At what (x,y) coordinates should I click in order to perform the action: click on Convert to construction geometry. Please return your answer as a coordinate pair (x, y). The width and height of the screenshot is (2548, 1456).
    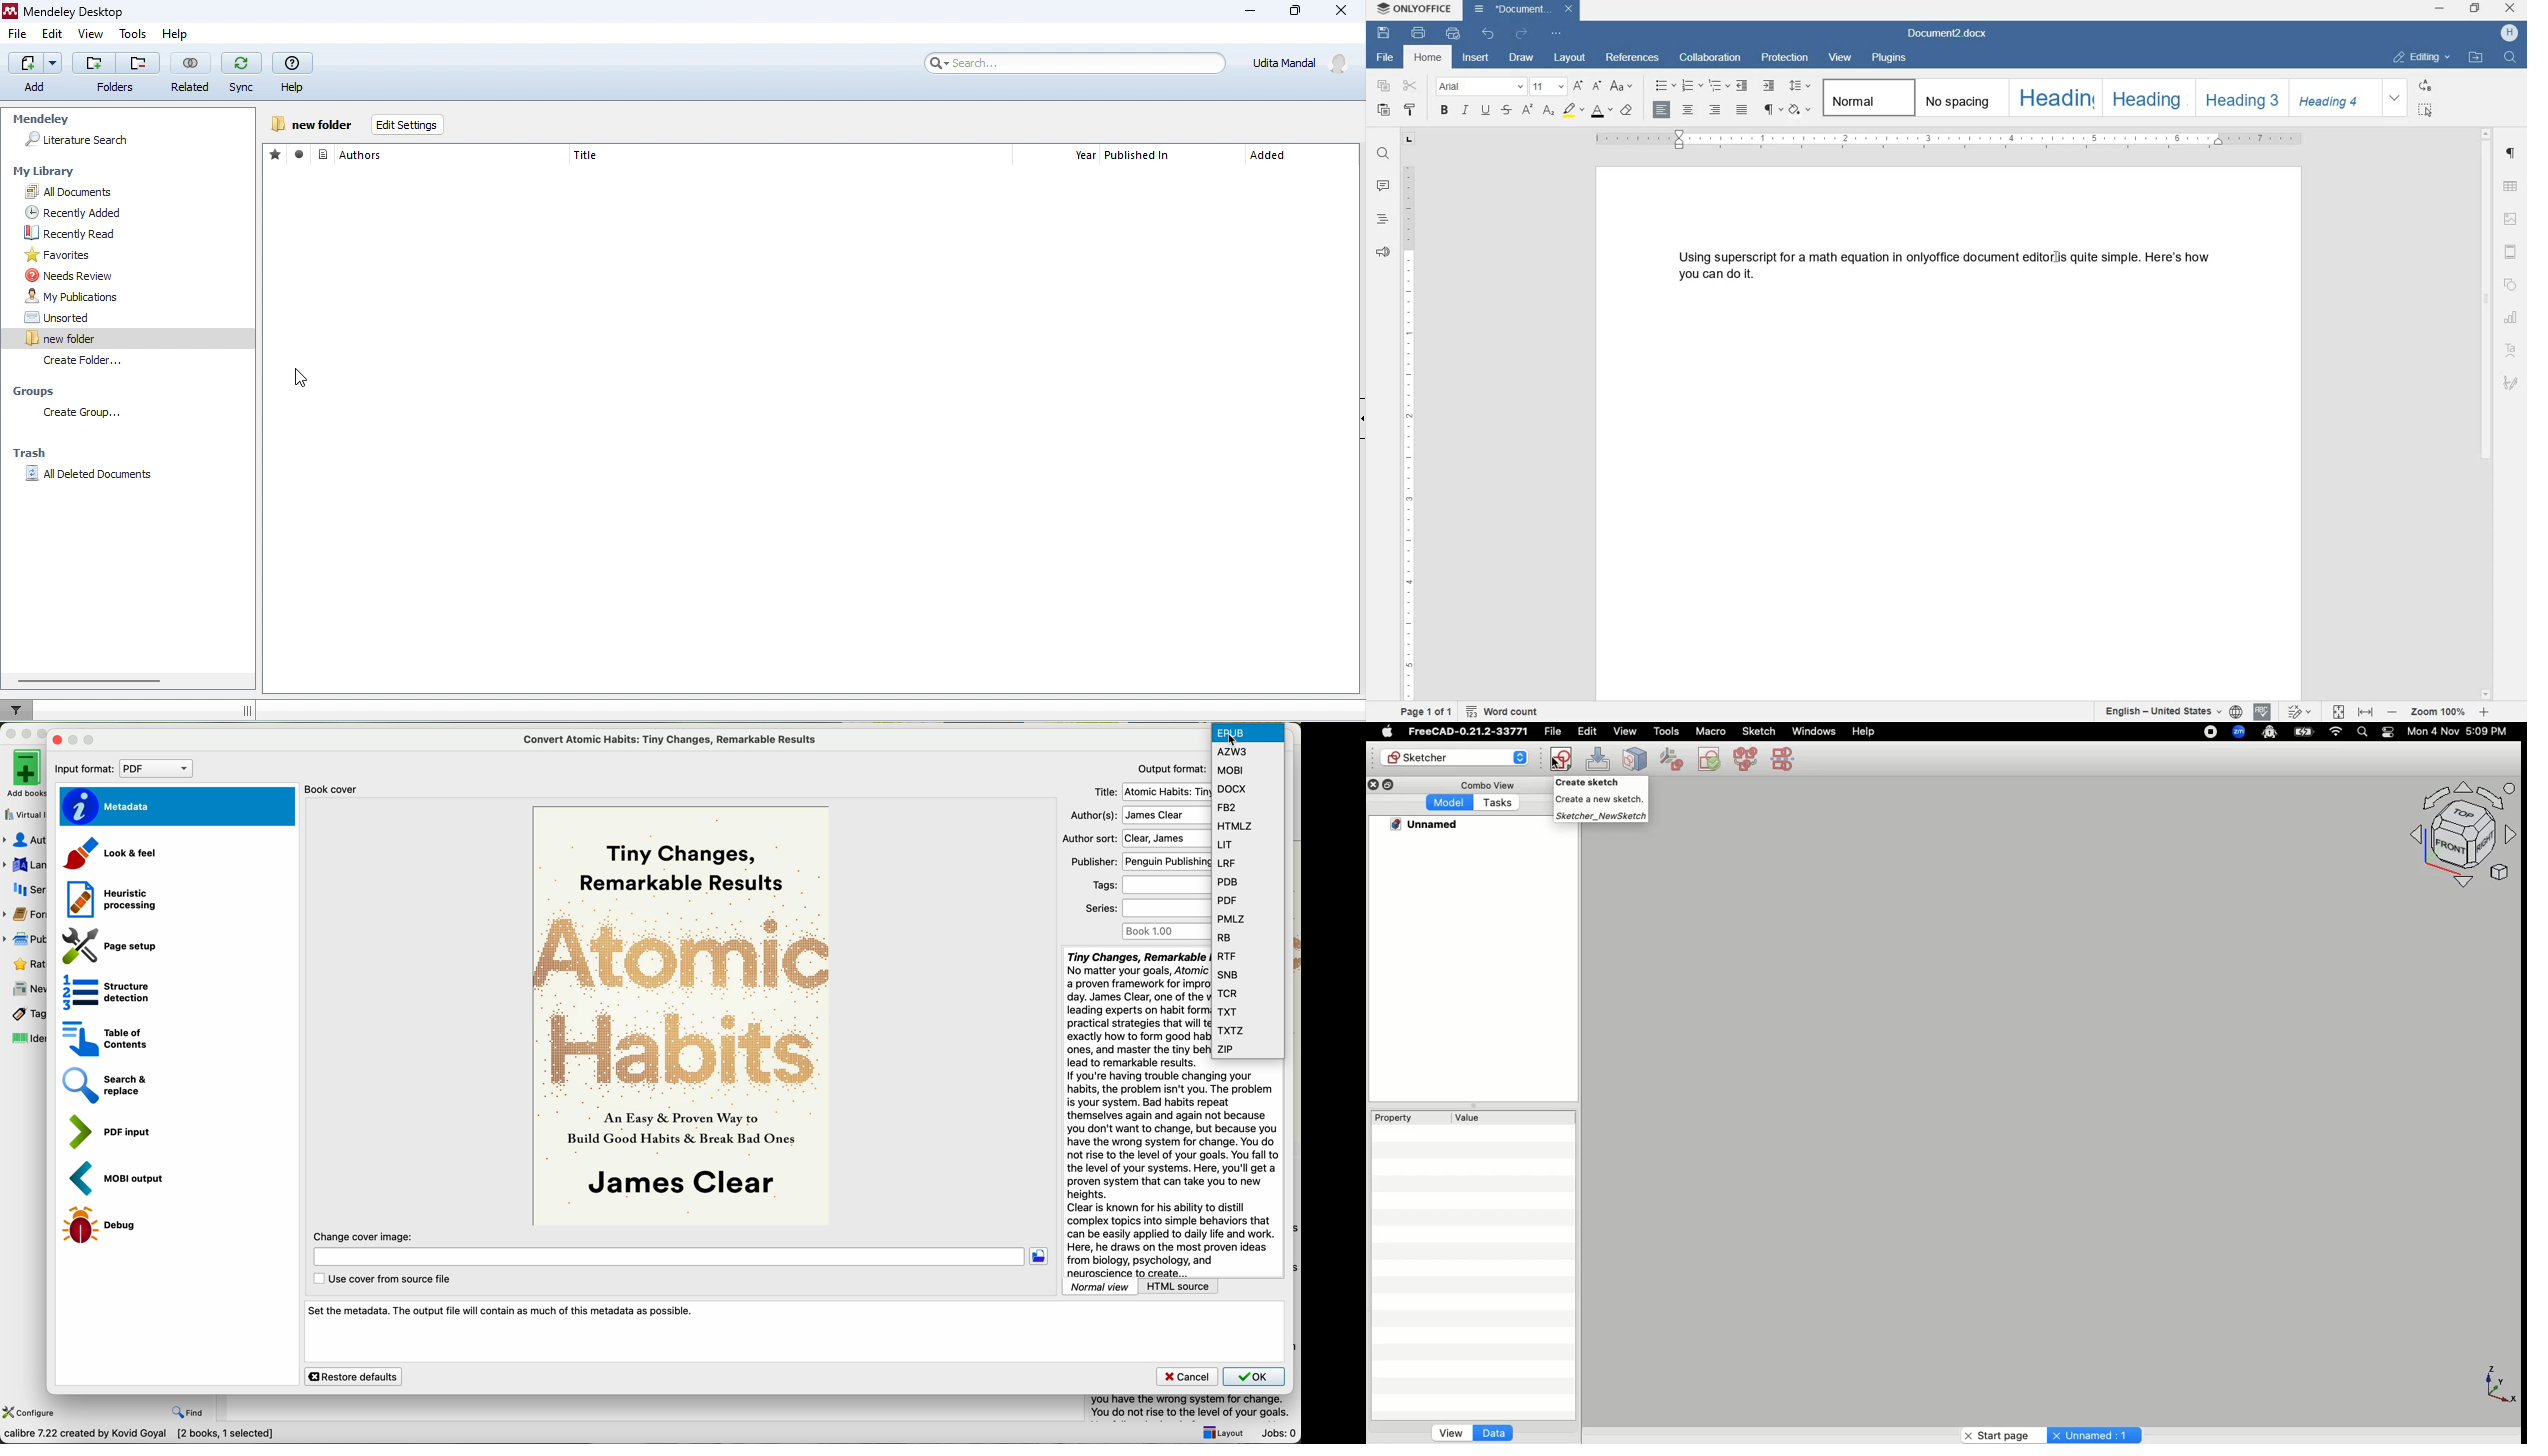
    Looking at the image, I should click on (1788, 760).